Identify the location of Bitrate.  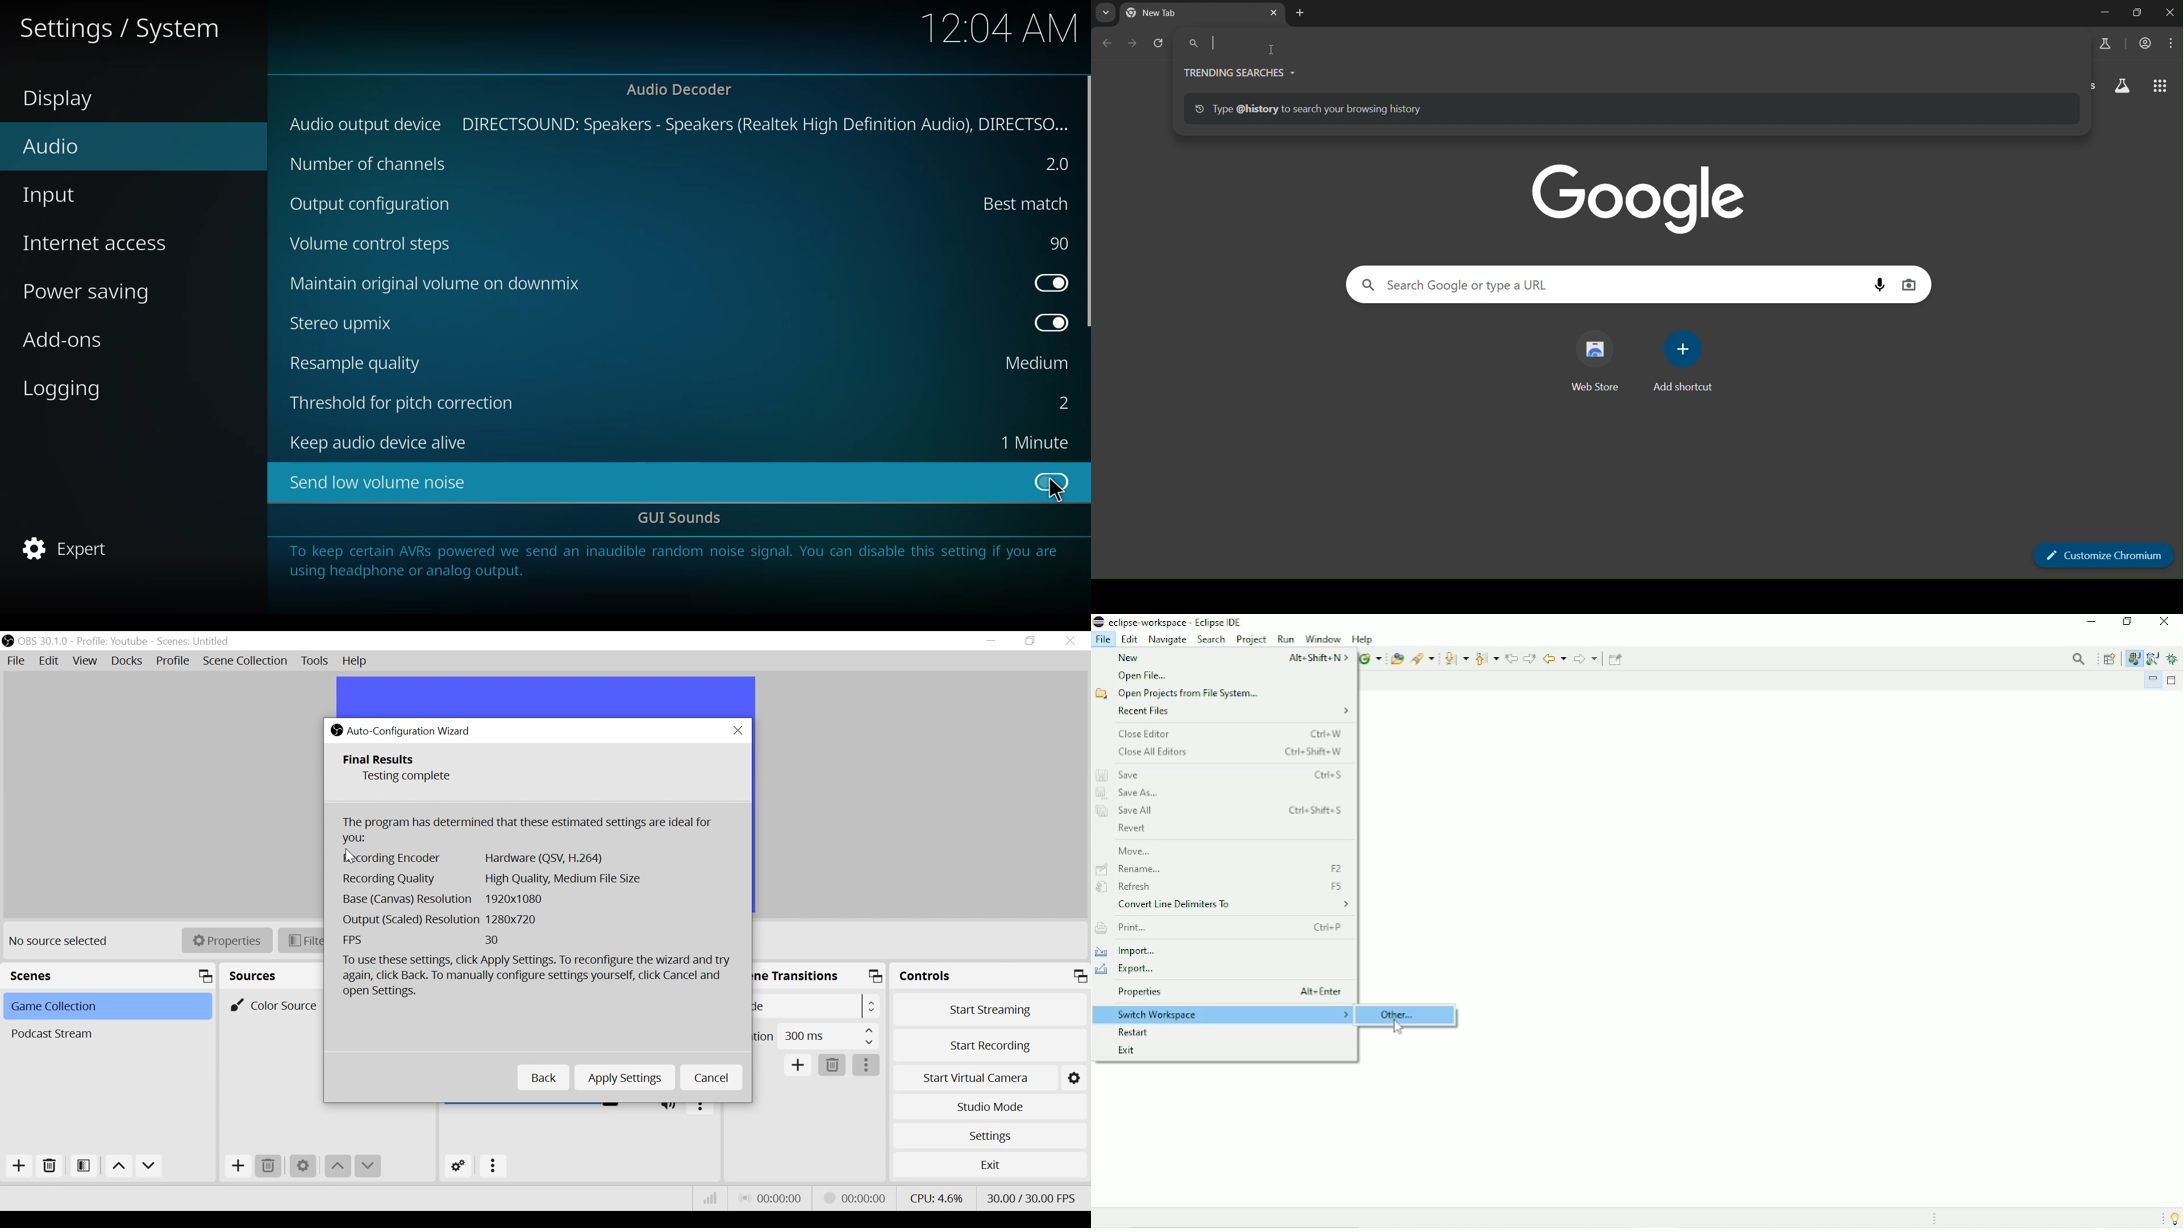
(711, 1198).